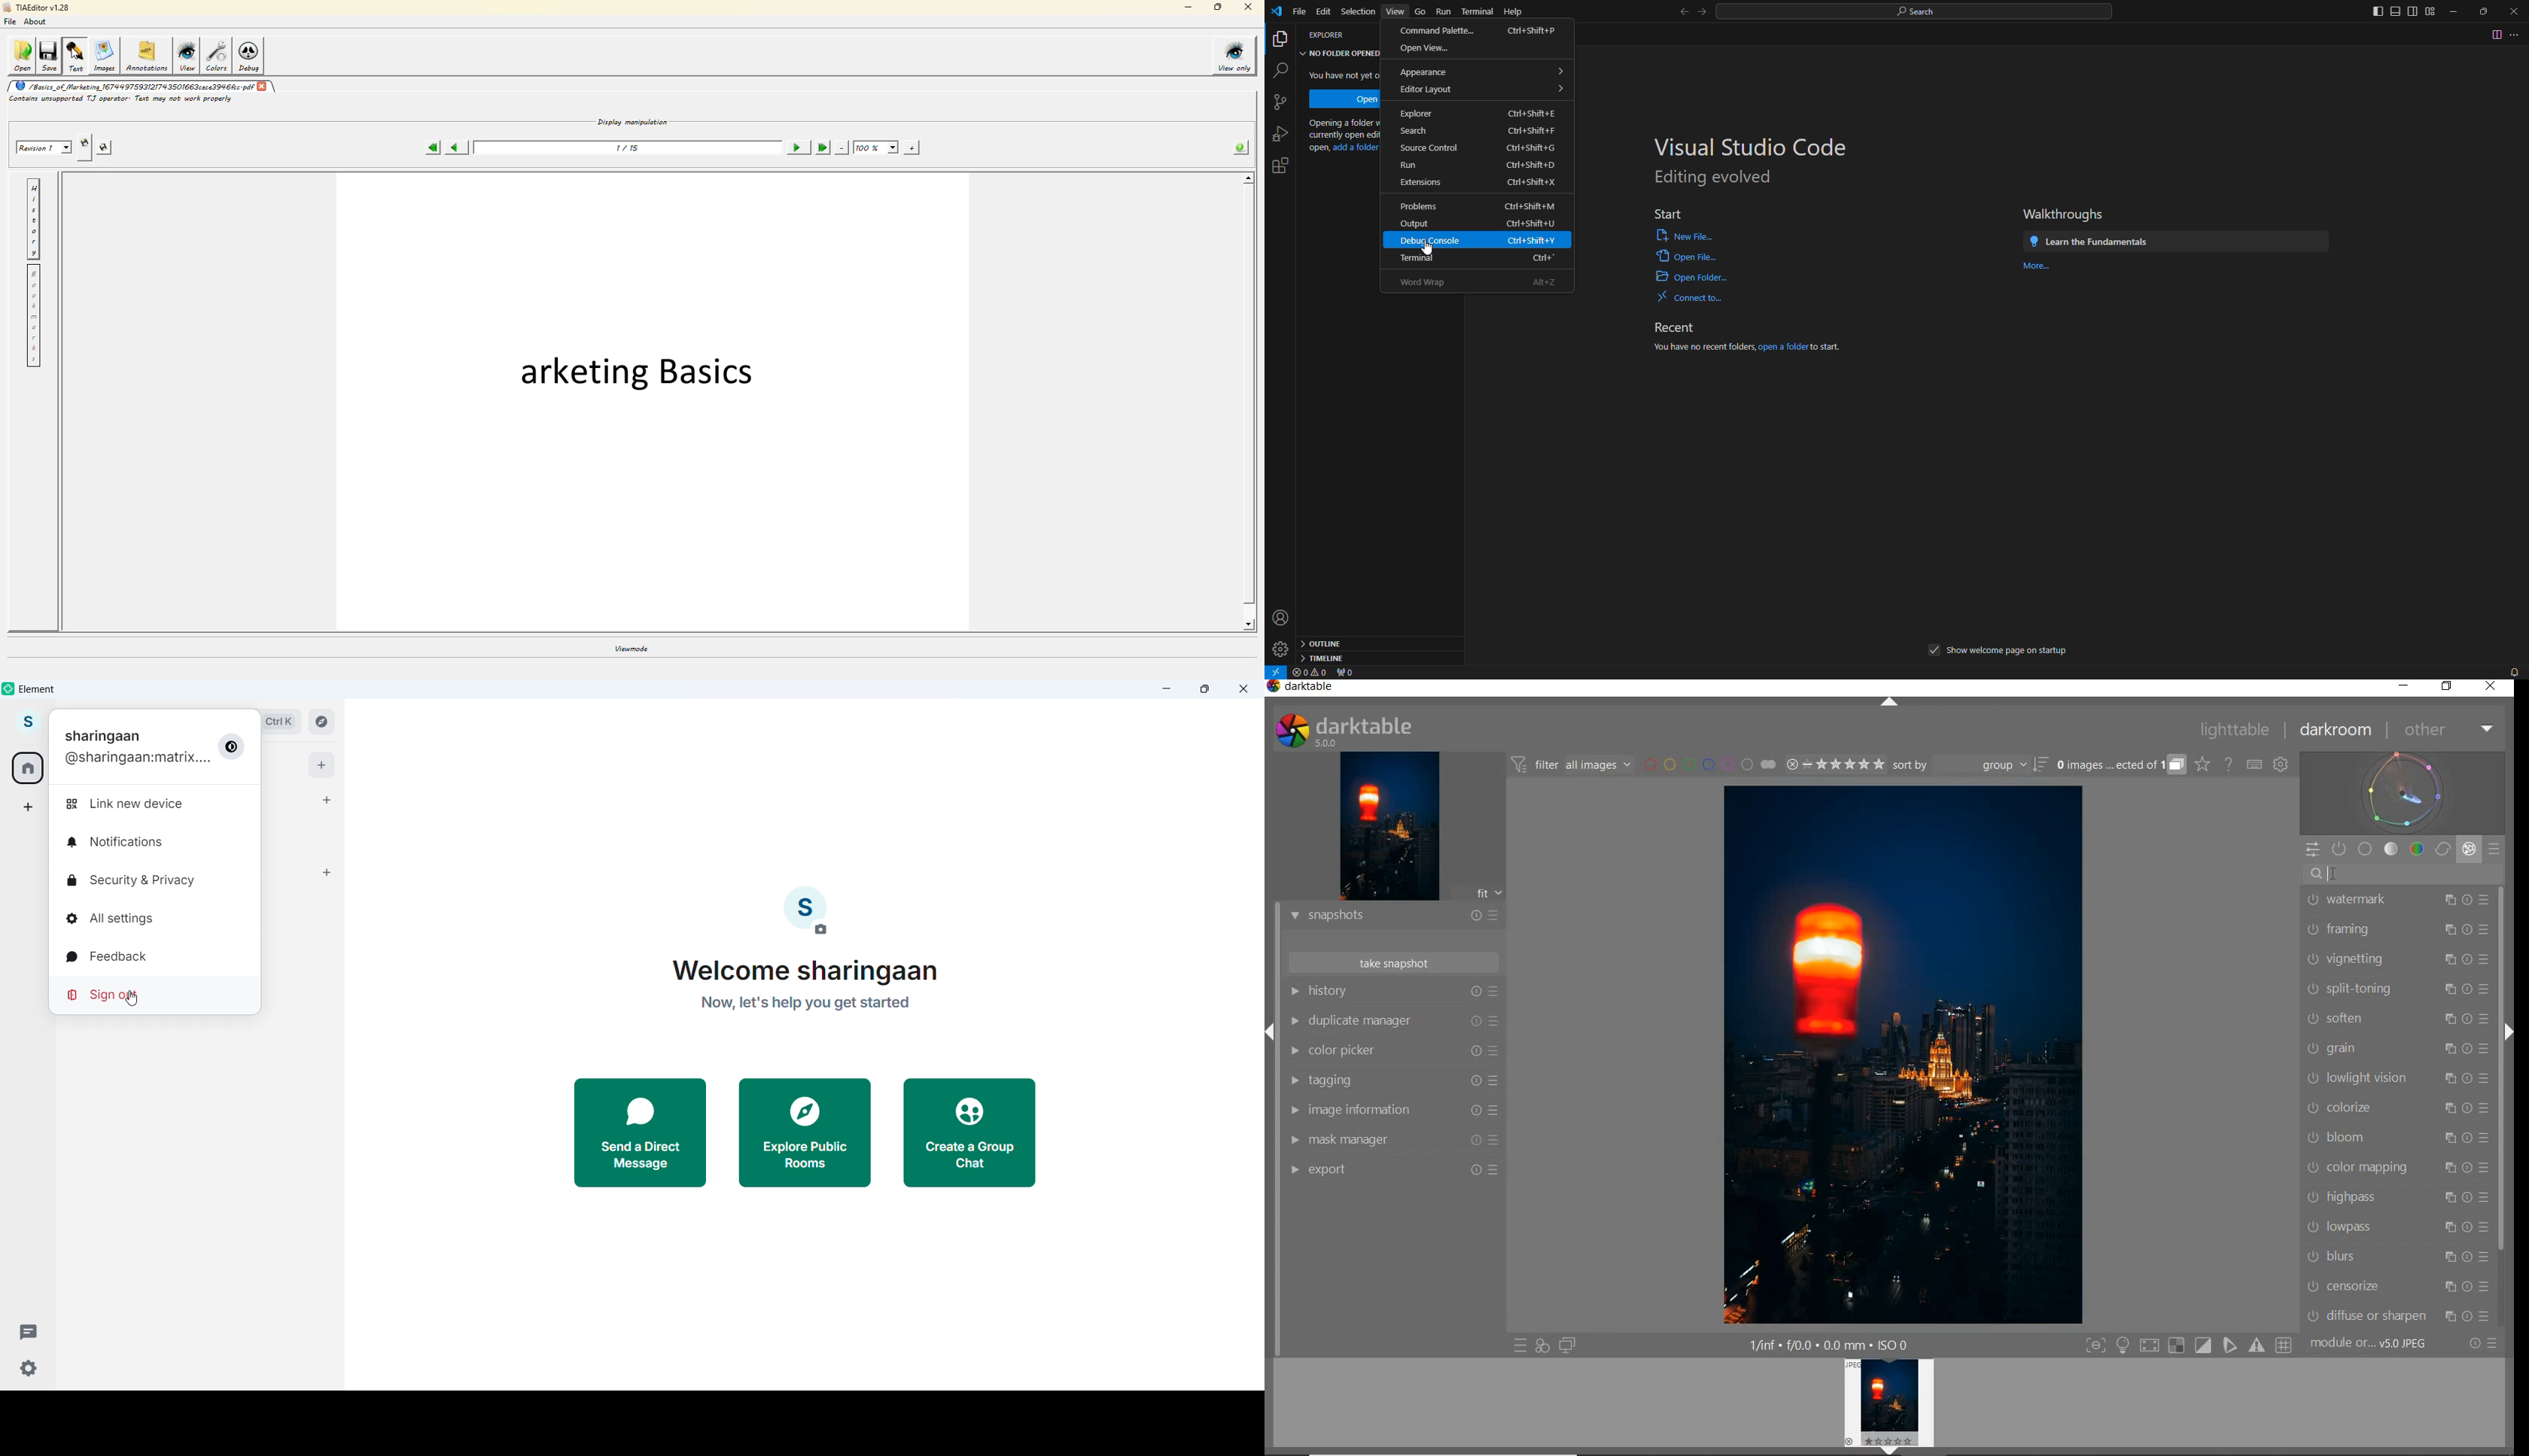 The width and height of the screenshot is (2548, 1456). What do you see at coordinates (1833, 766) in the screenshot?
I see `RANGE RATING OF SELECTED IMAGES` at bounding box center [1833, 766].